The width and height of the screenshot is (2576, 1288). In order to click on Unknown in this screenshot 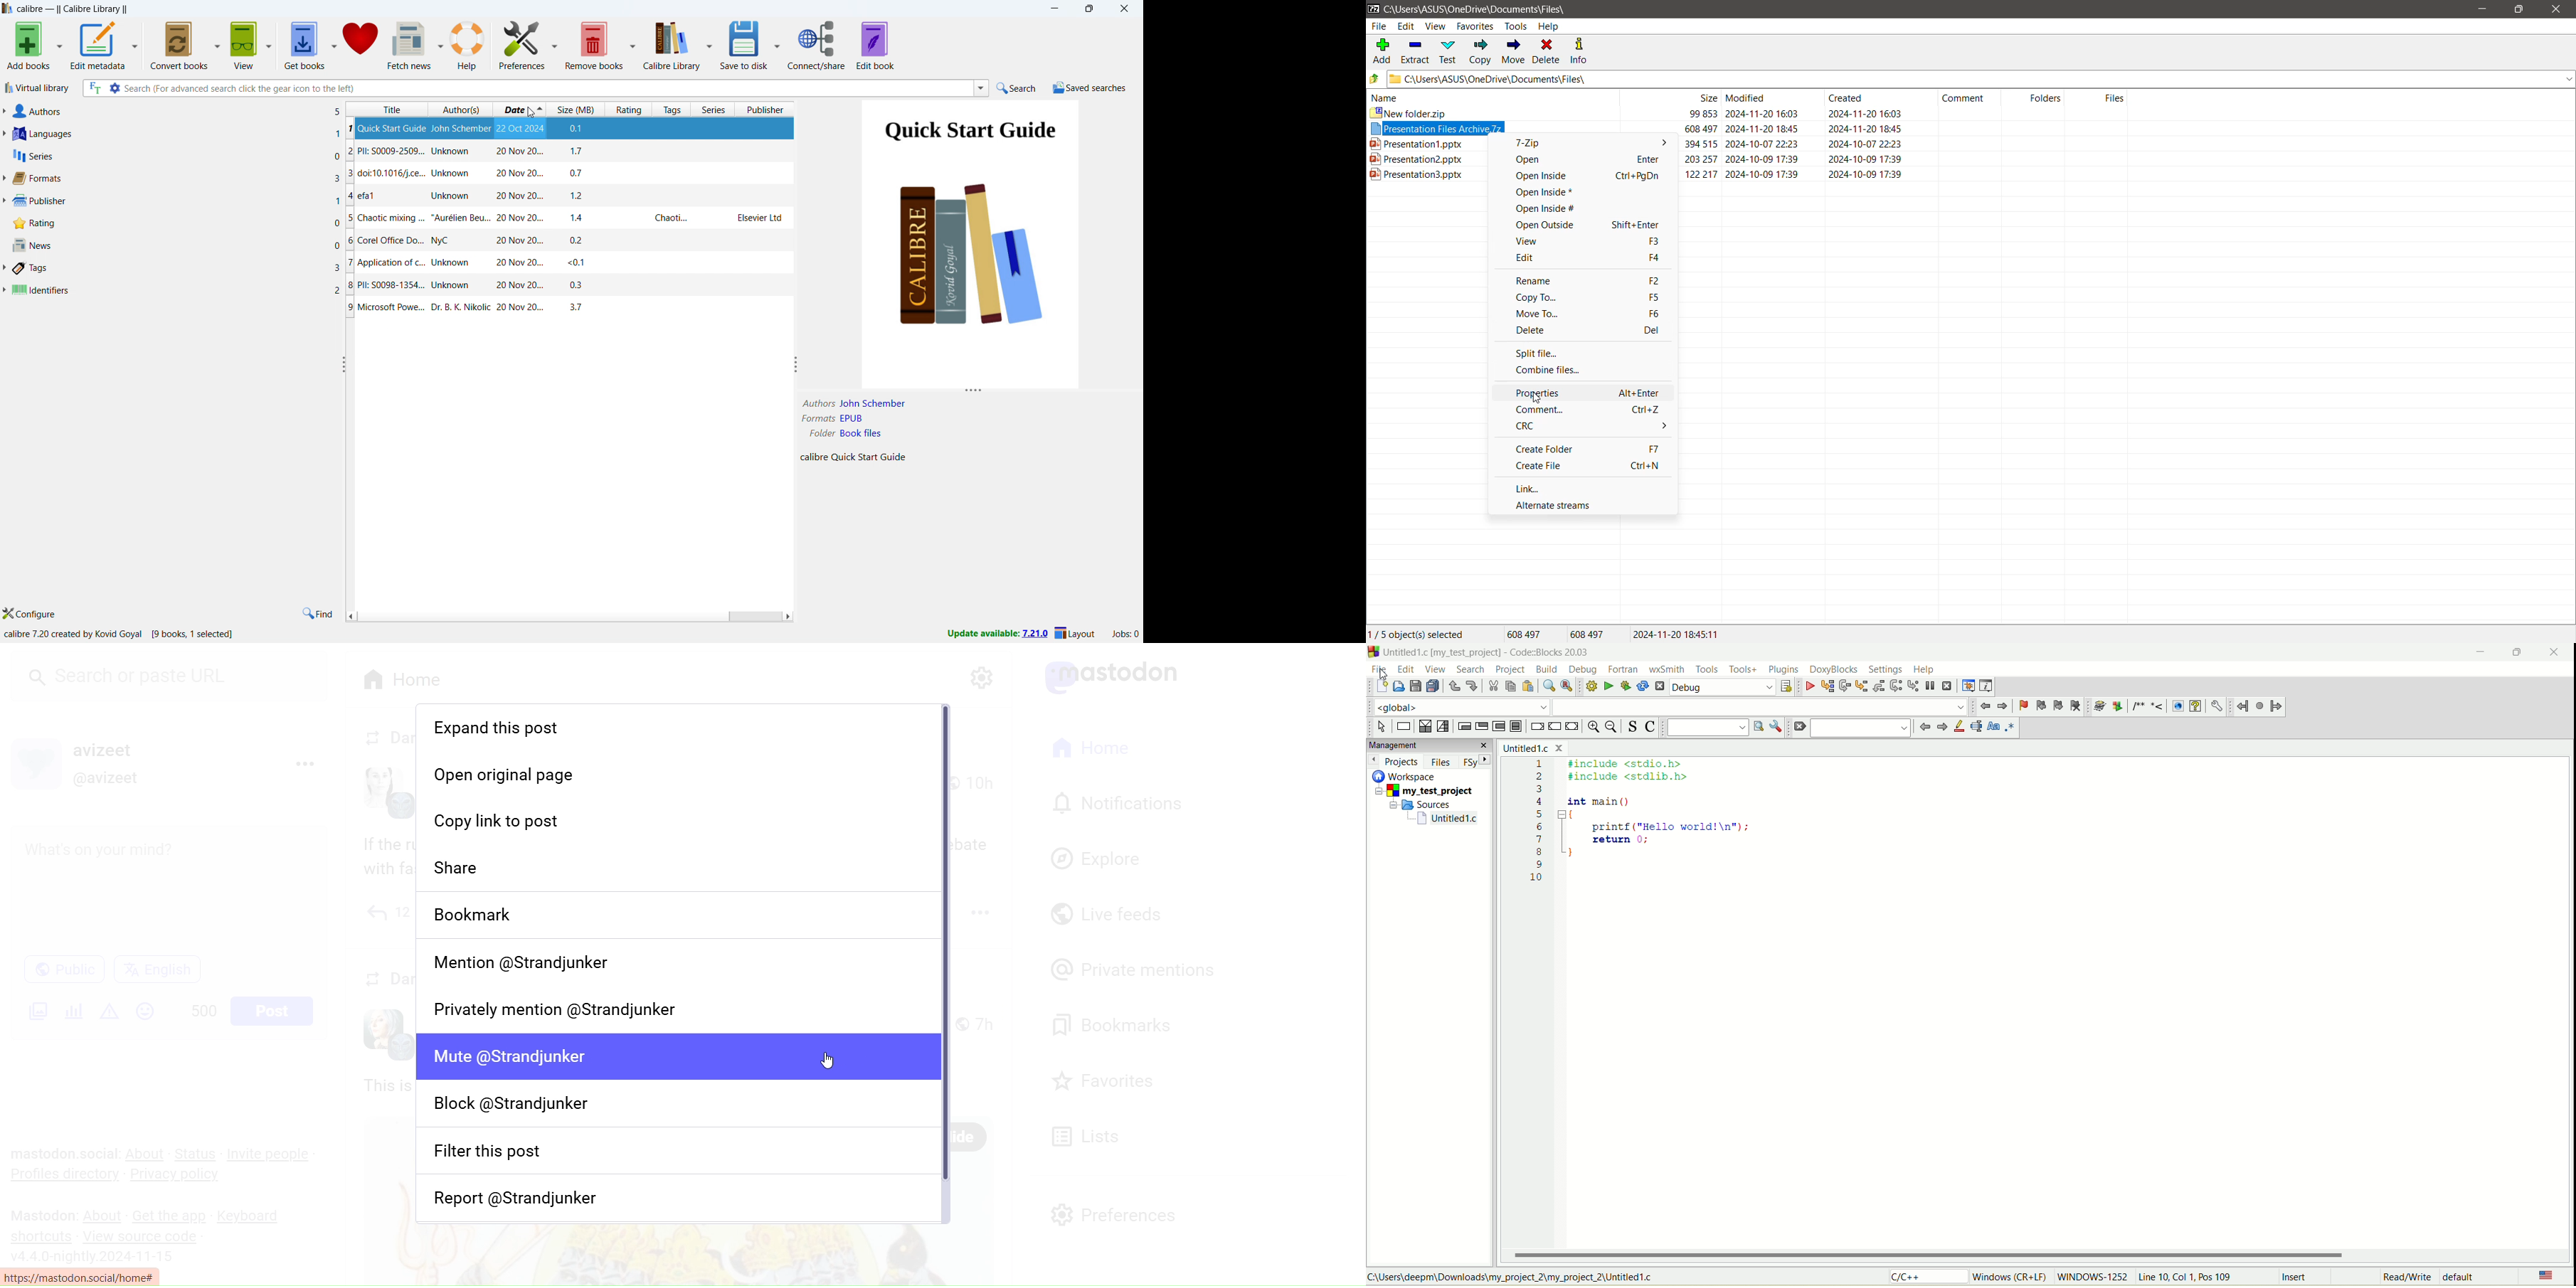, I will do `click(457, 128)`.